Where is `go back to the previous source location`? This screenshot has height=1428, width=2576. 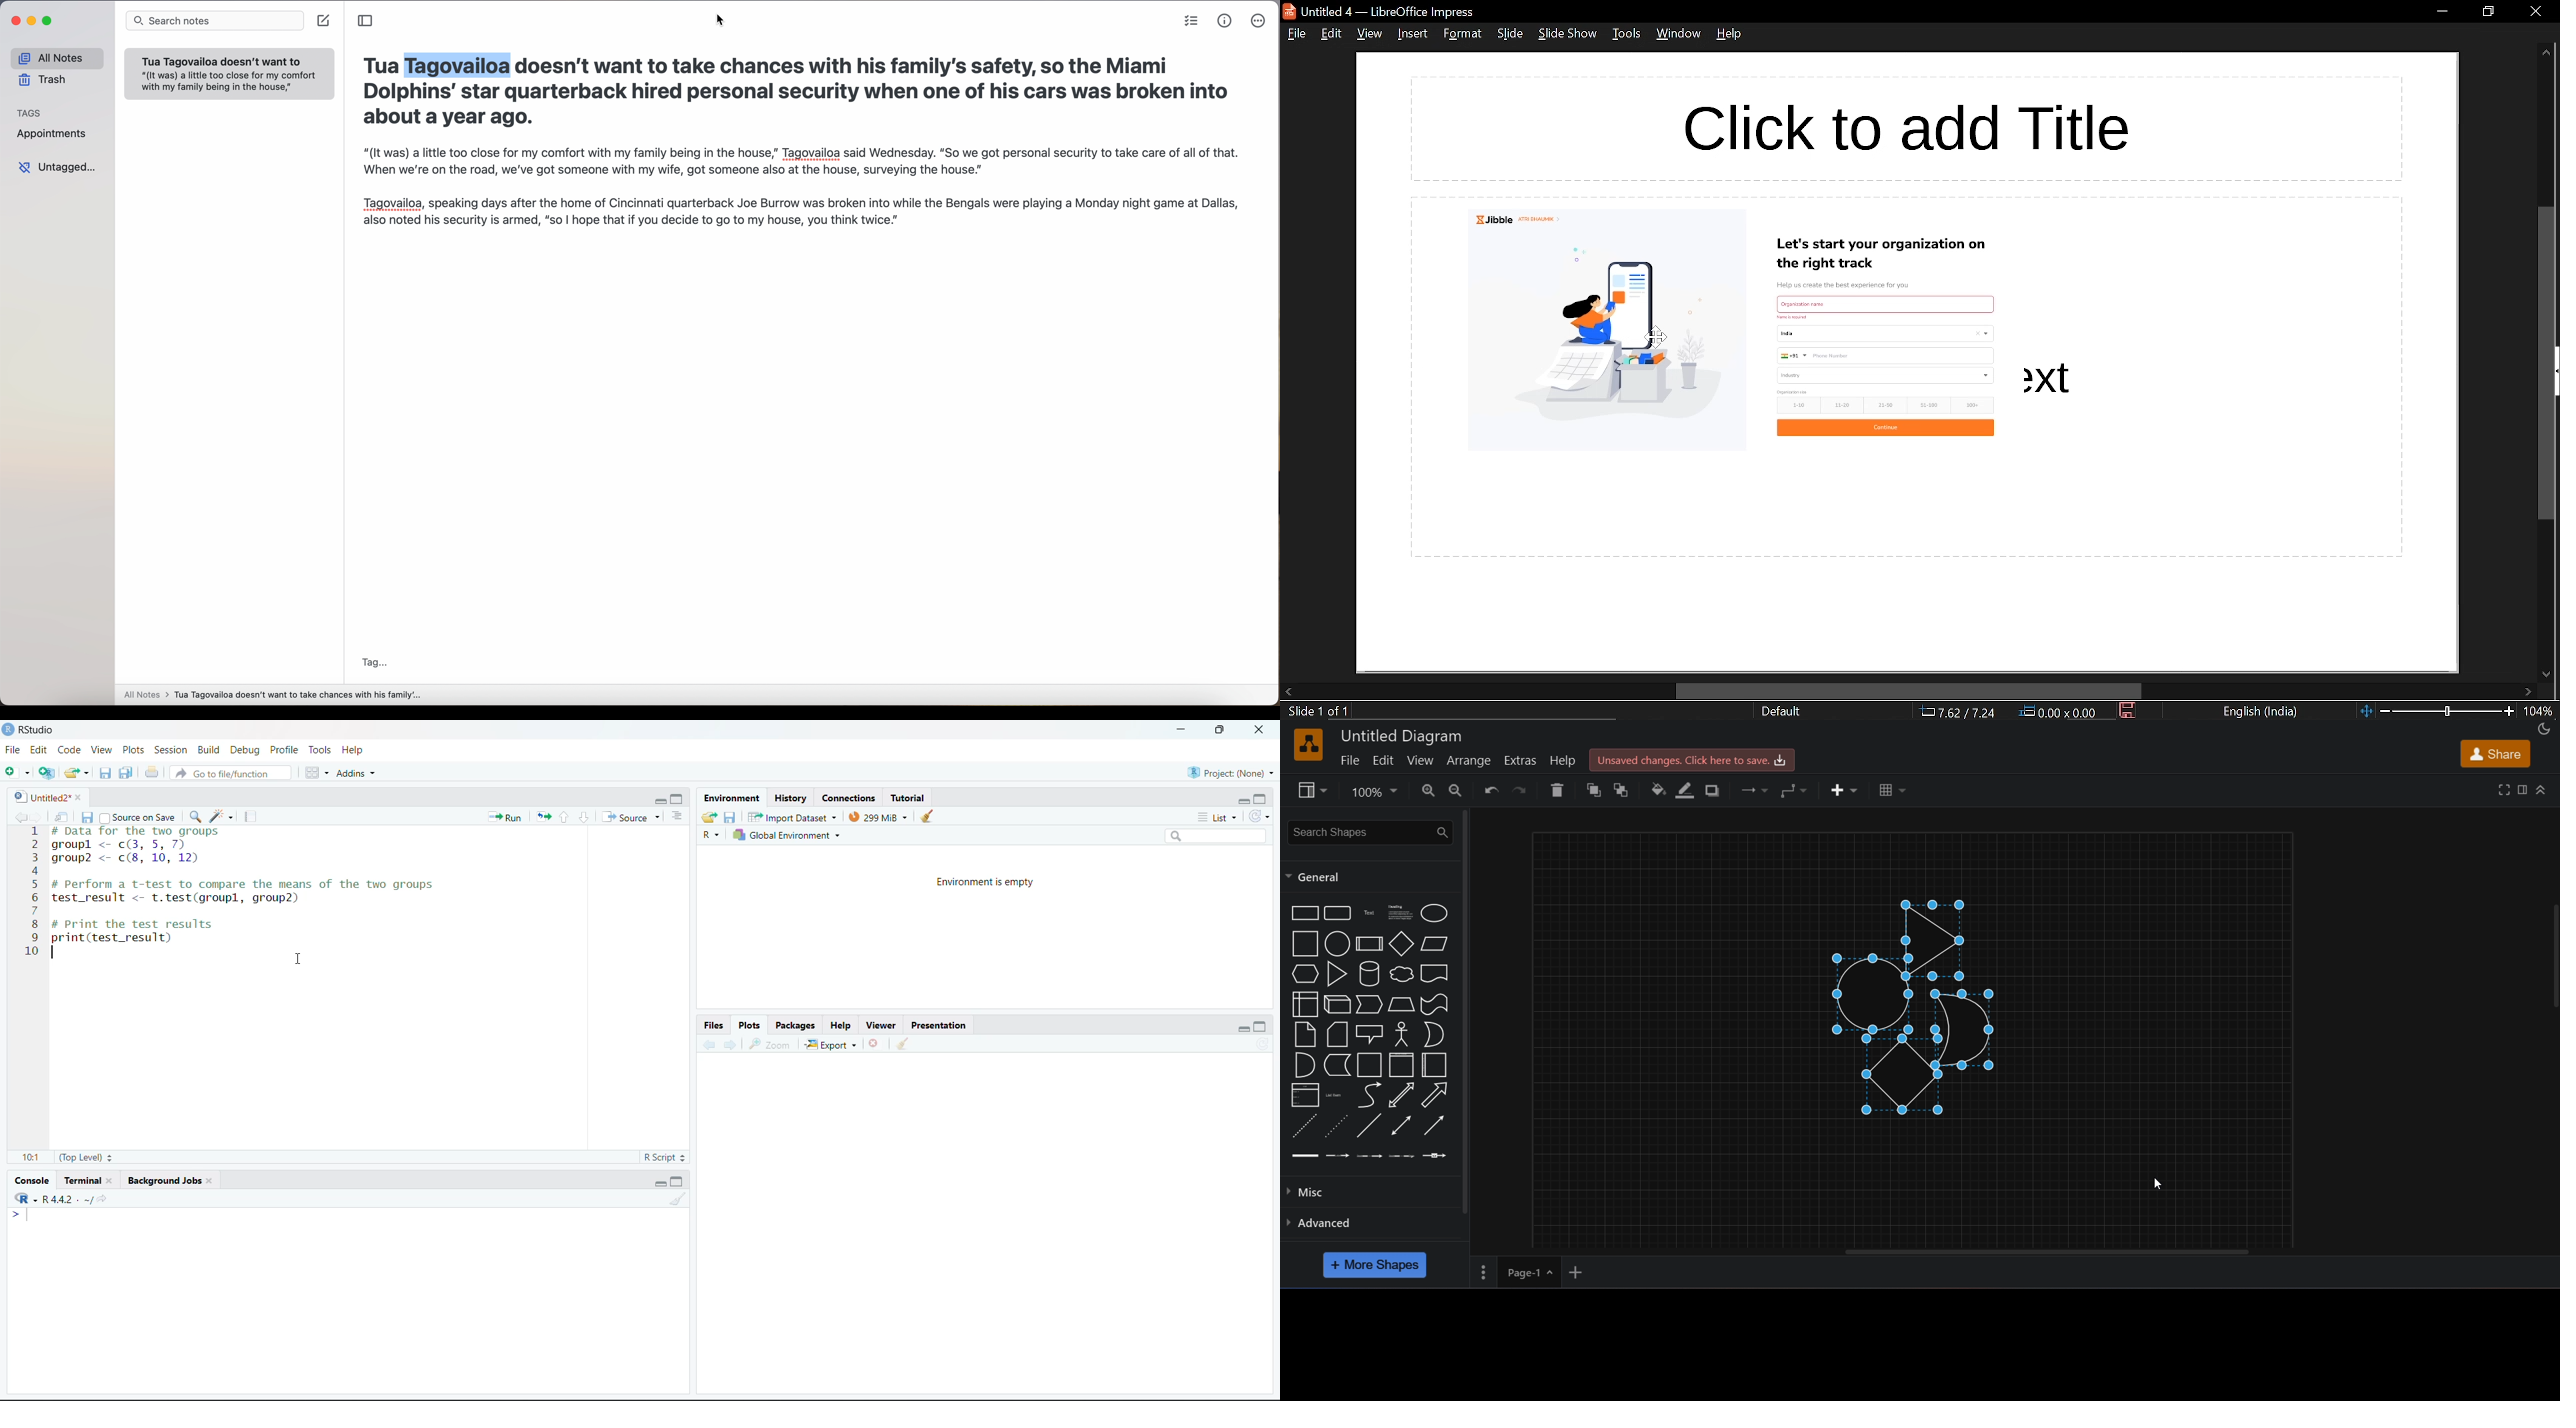
go back to the previous source location is located at coordinates (21, 817).